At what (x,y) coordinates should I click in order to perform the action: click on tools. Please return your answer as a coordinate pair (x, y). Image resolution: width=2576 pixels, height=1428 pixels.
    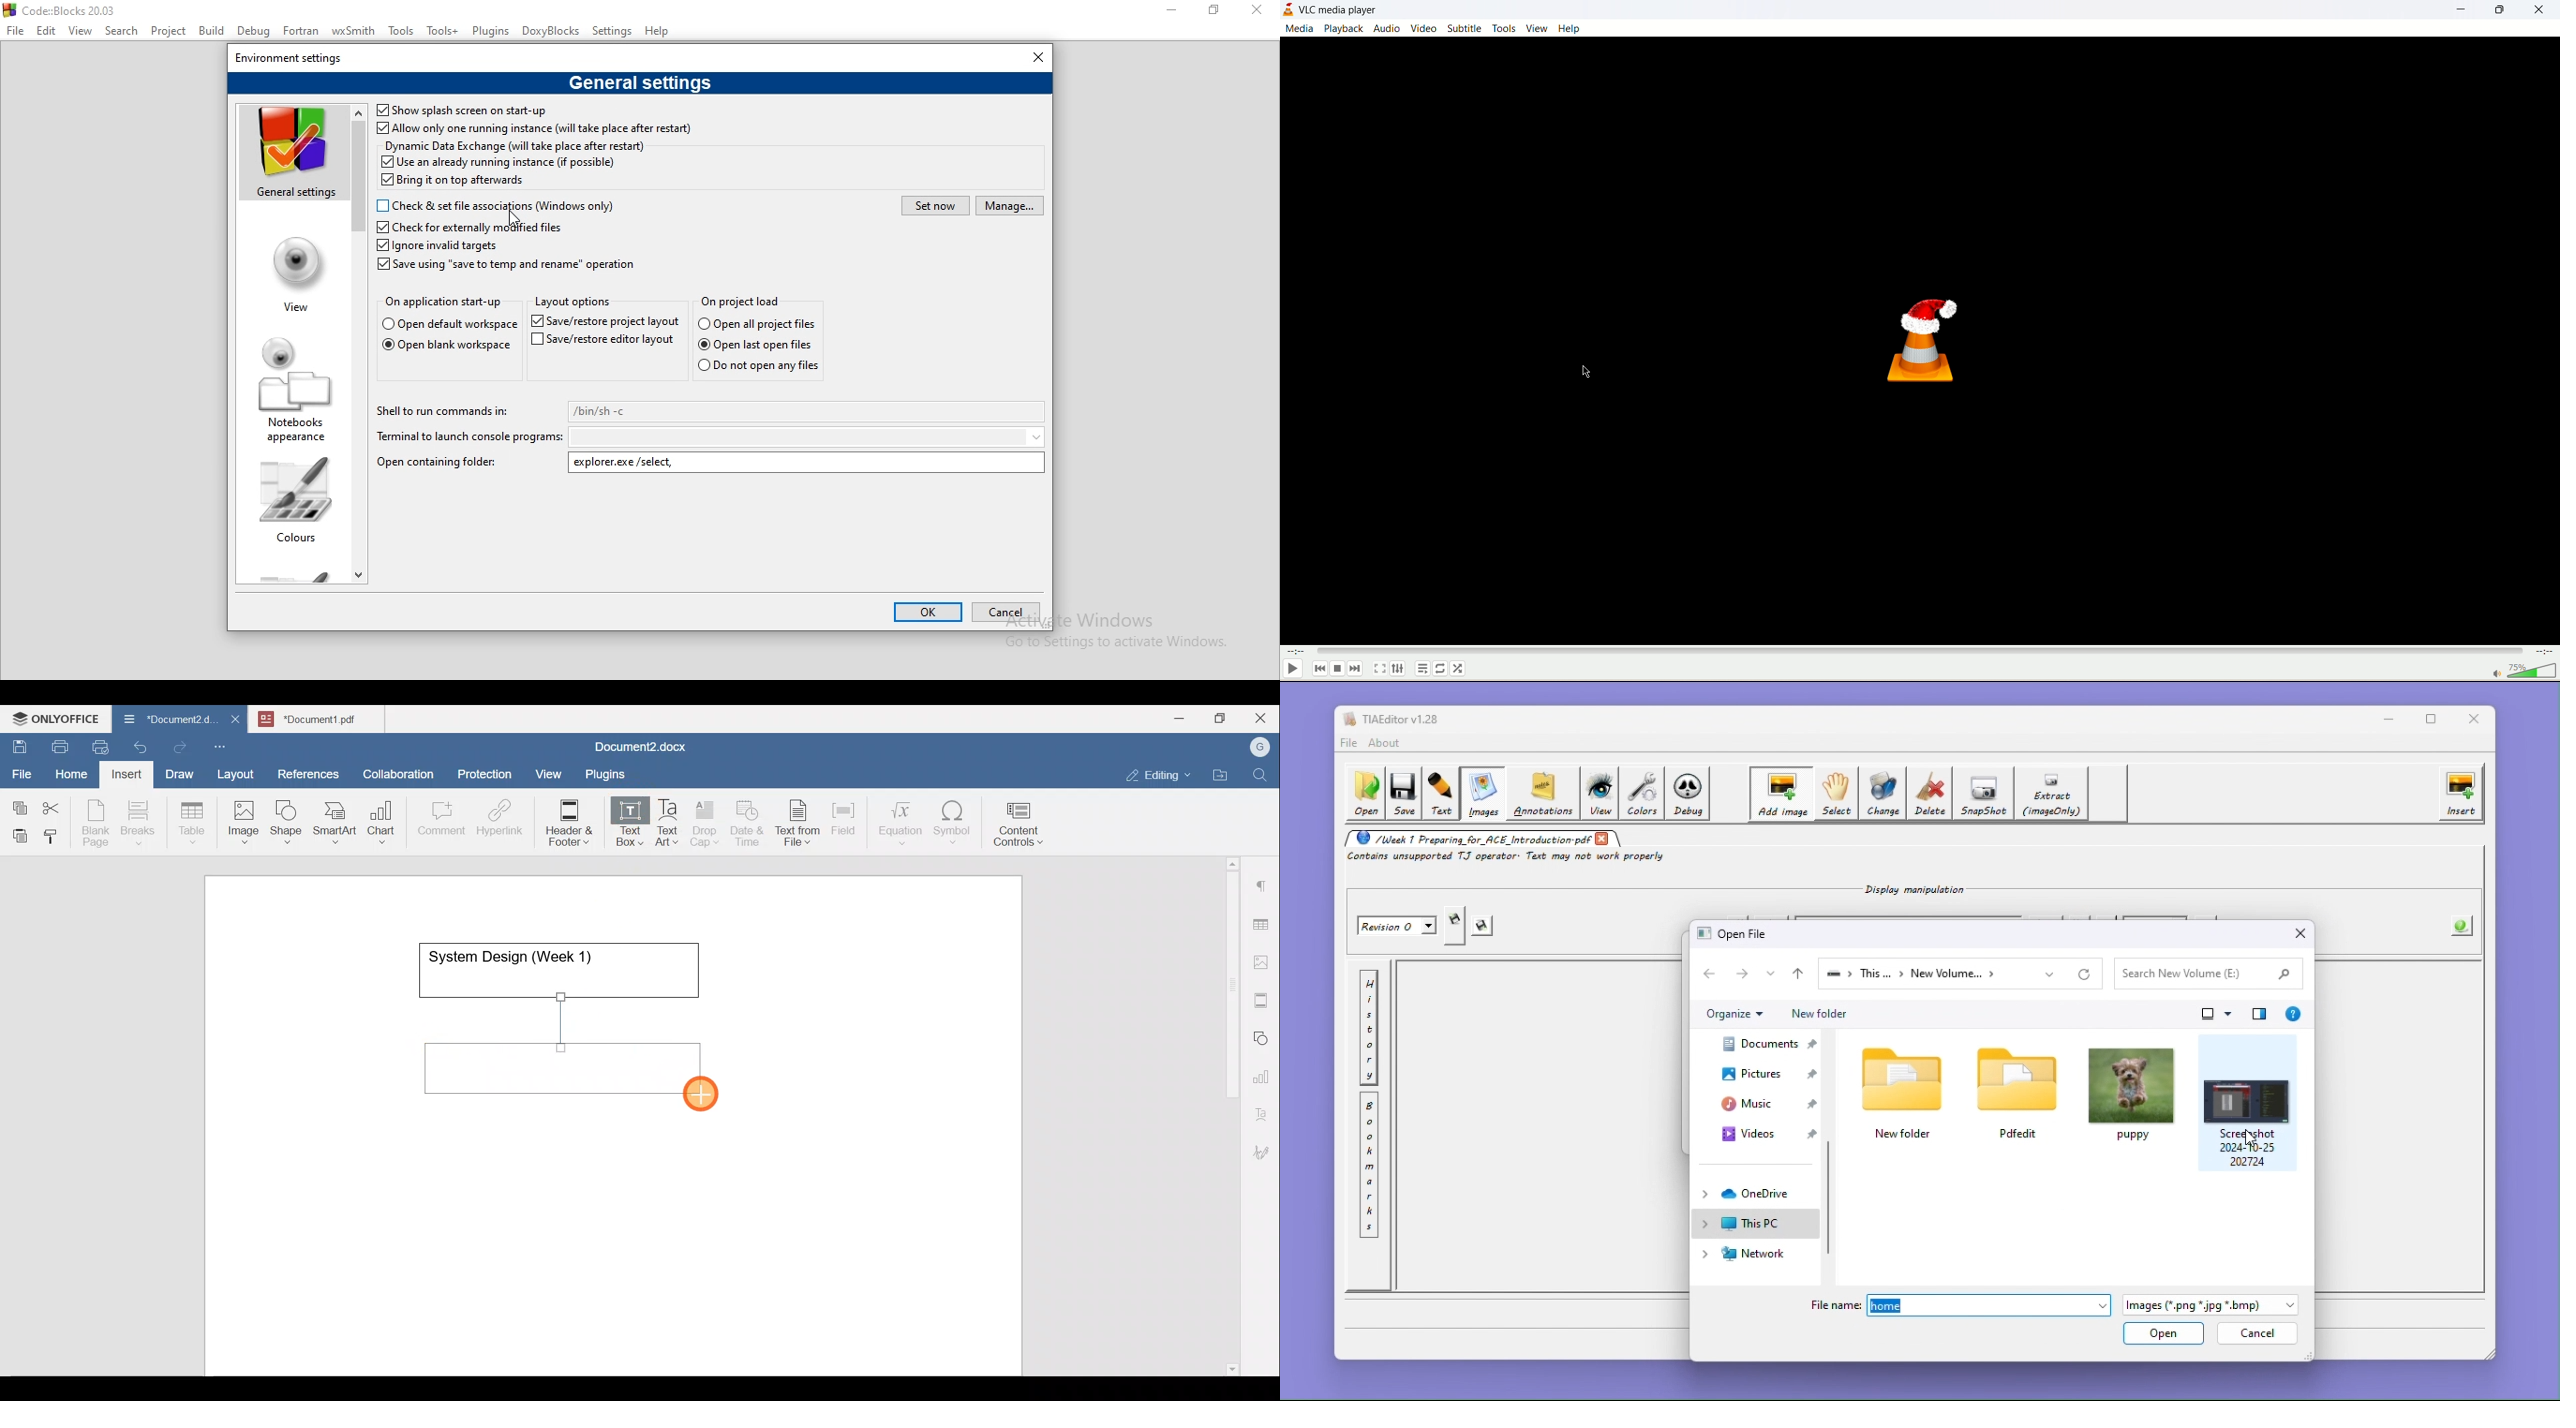
    Looking at the image, I should click on (1503, 29).